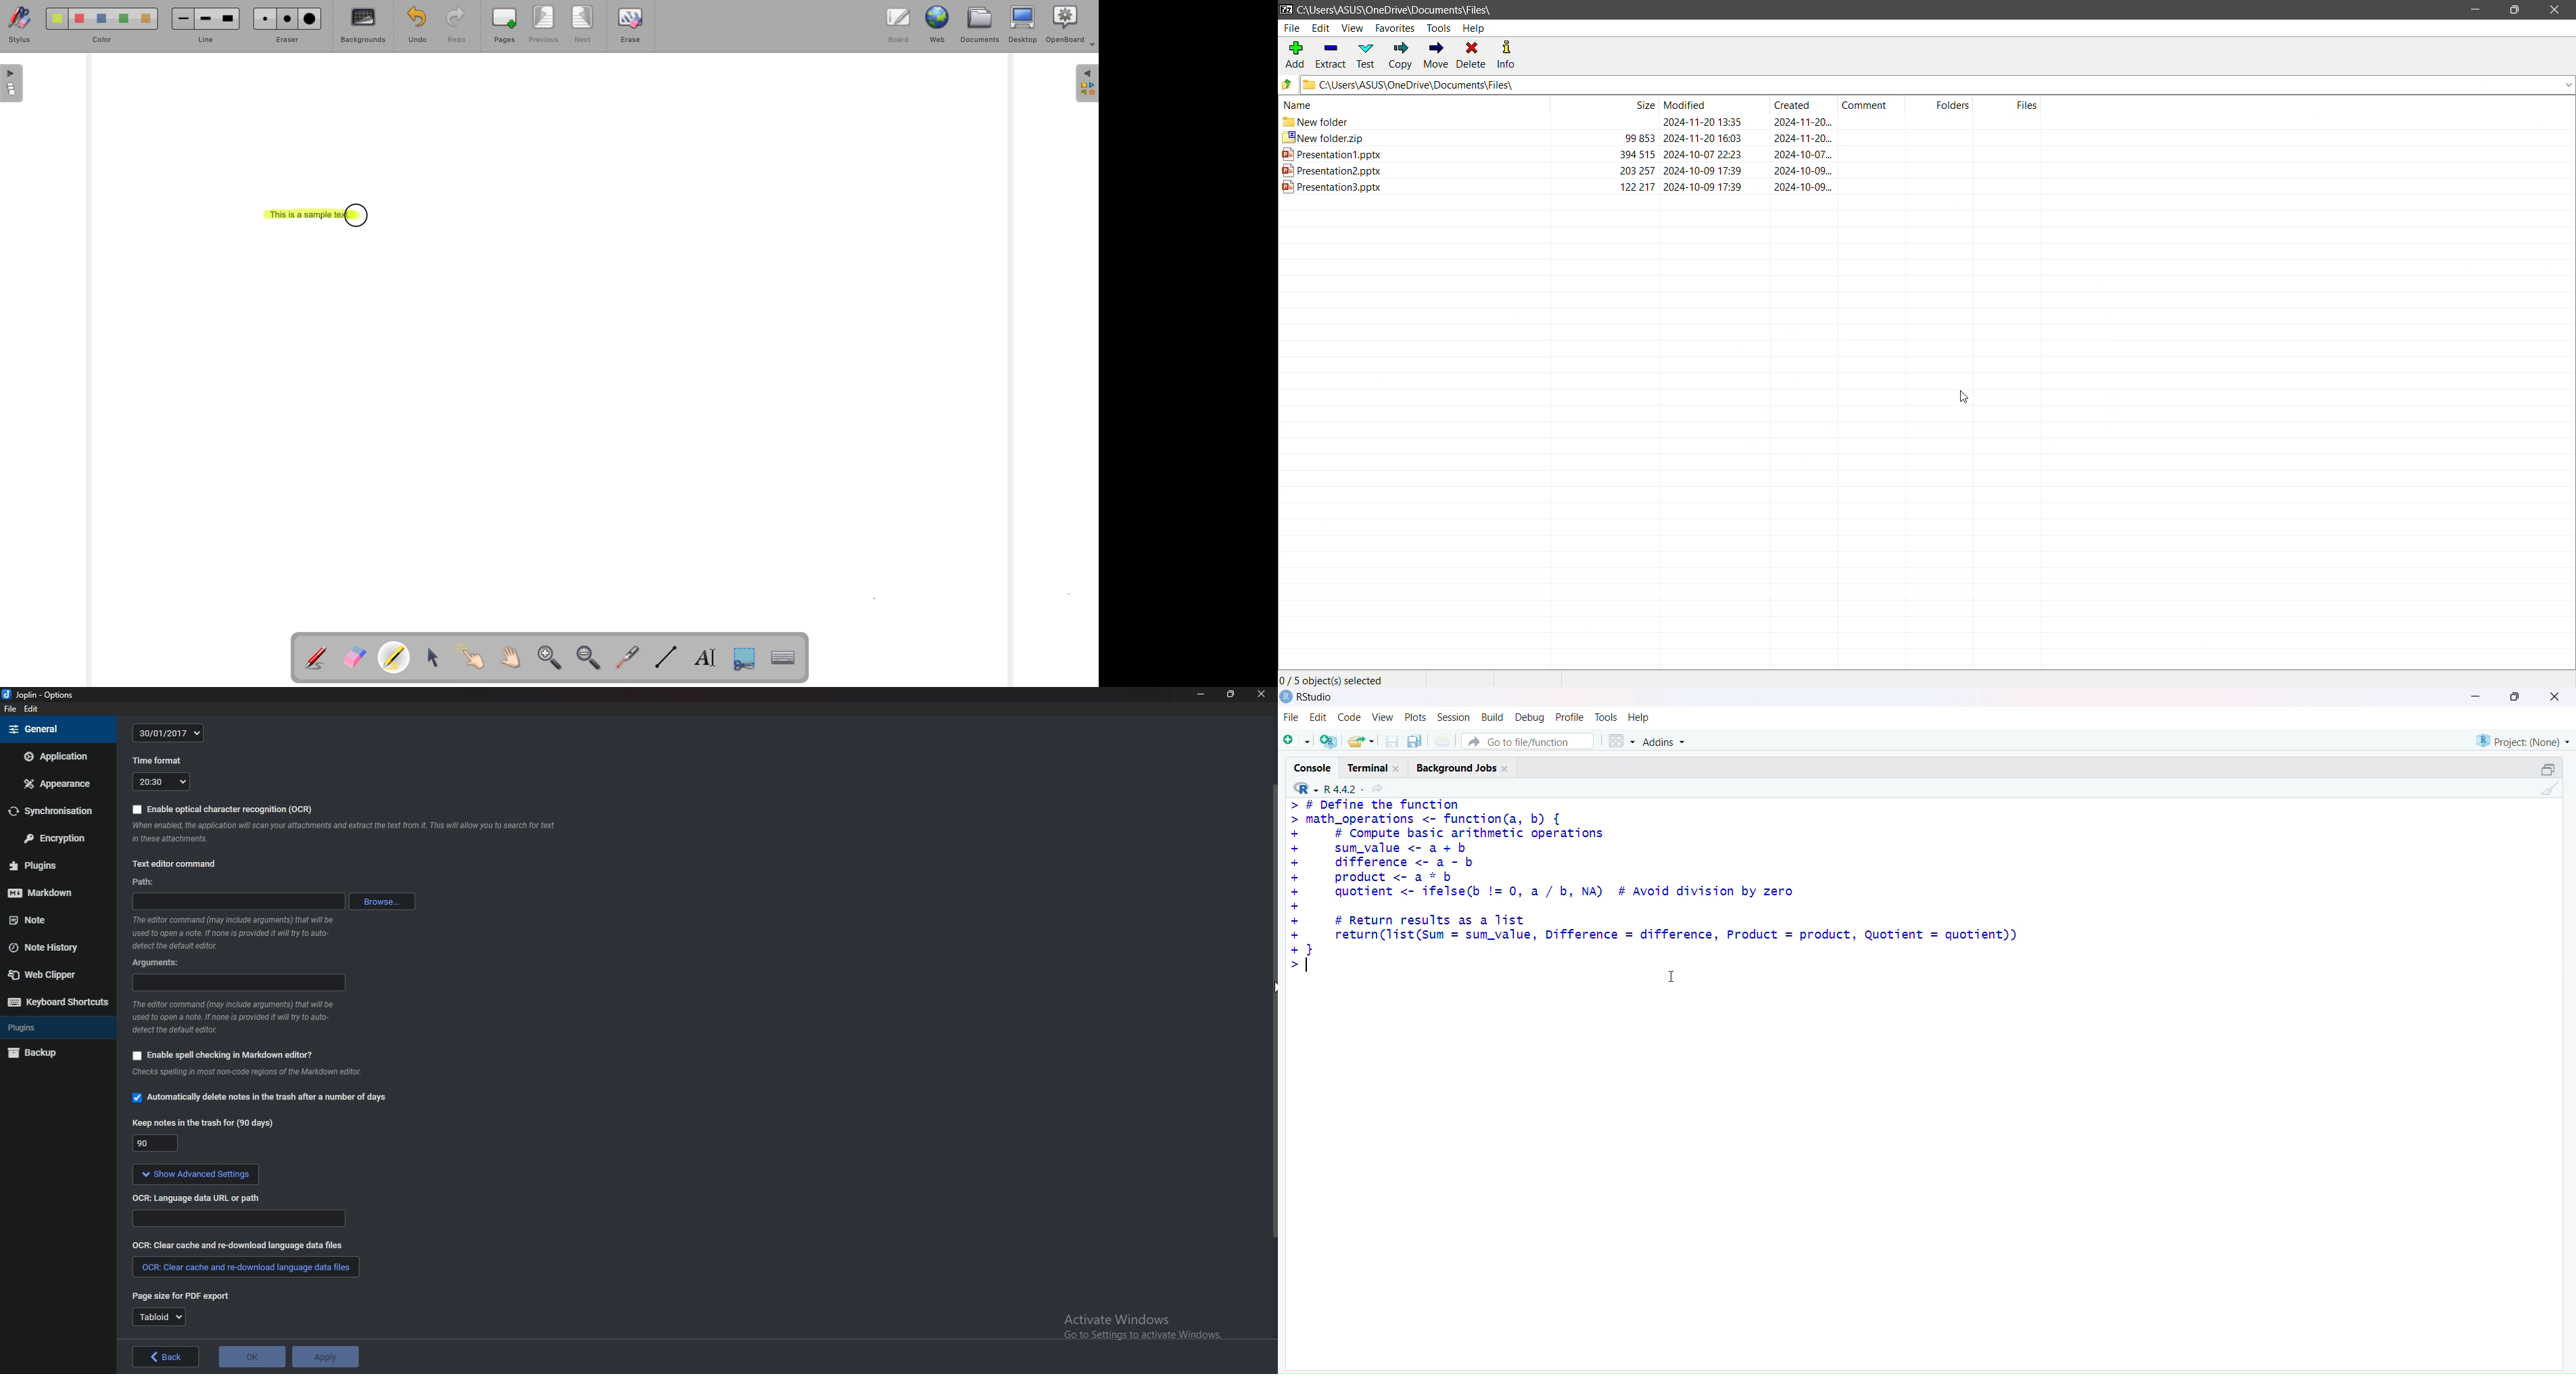 The height and width of the screenshot is (1400, 2576). I want to click on Clear console (Ctrl +L), so click(2547, 792).